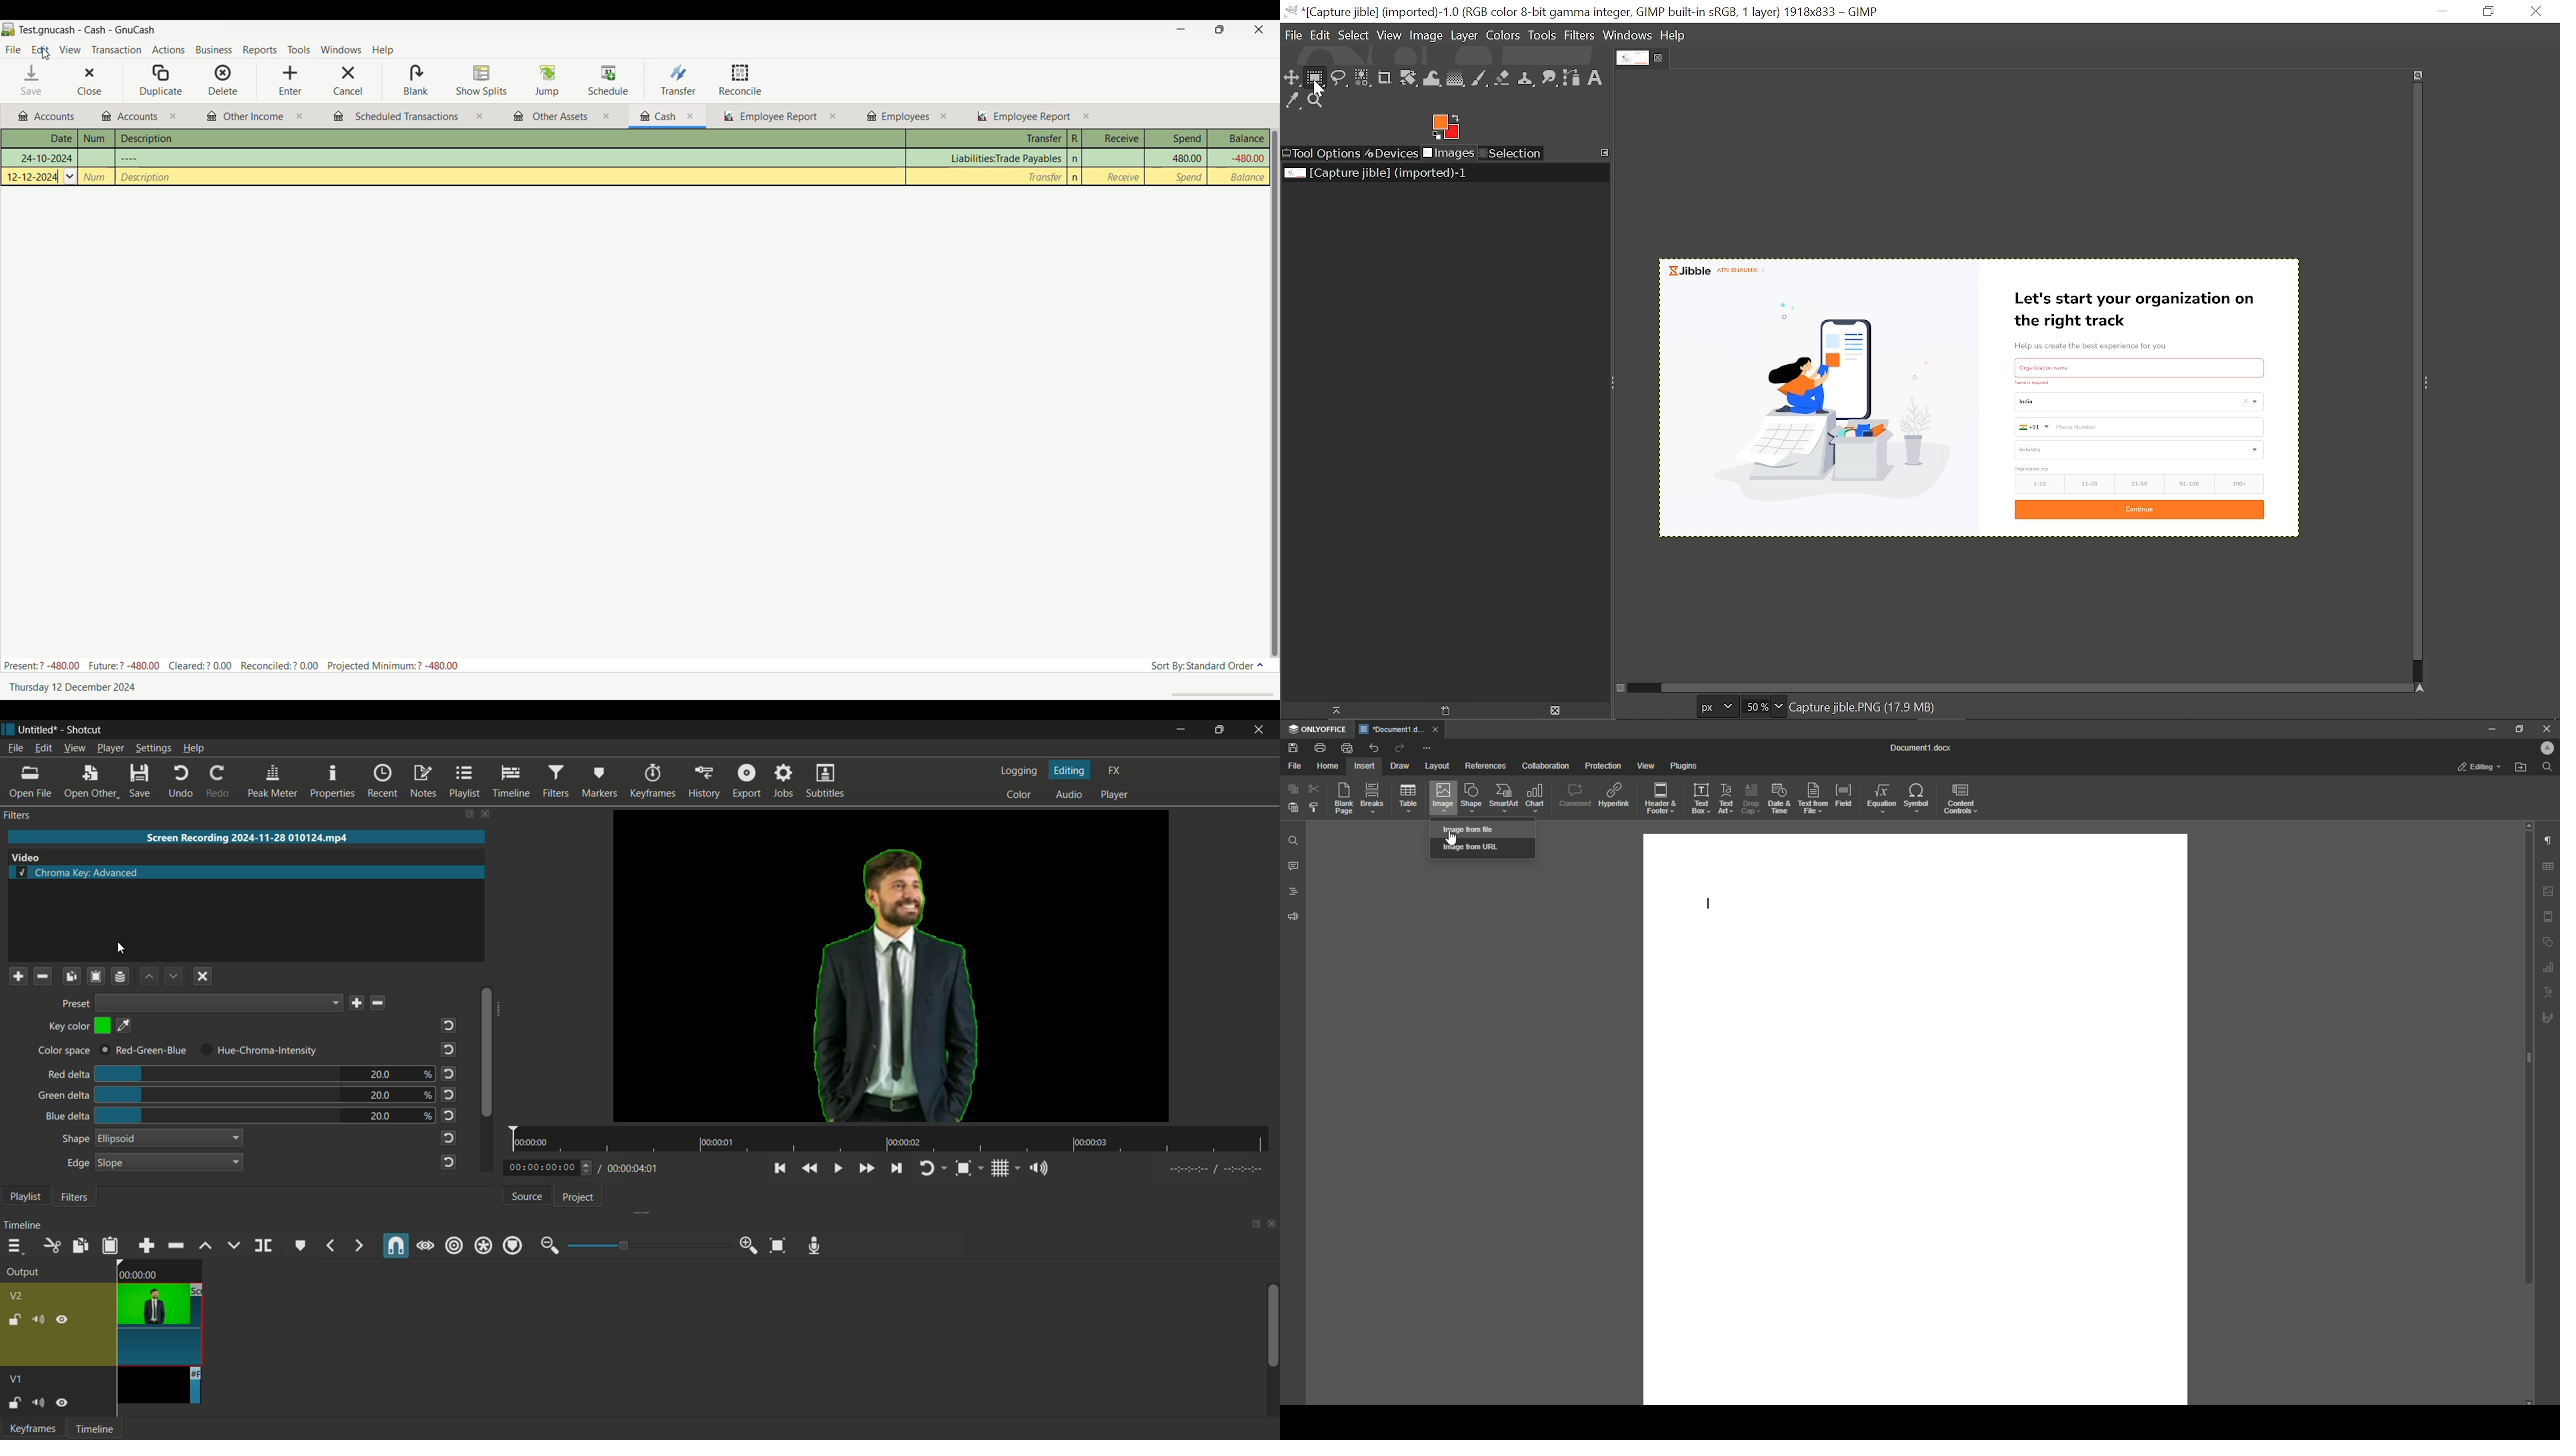  What do you see at coordinates (771, 117) in the screenshot?
I see `Other budgets and reports` at bounding box center [771, 117].